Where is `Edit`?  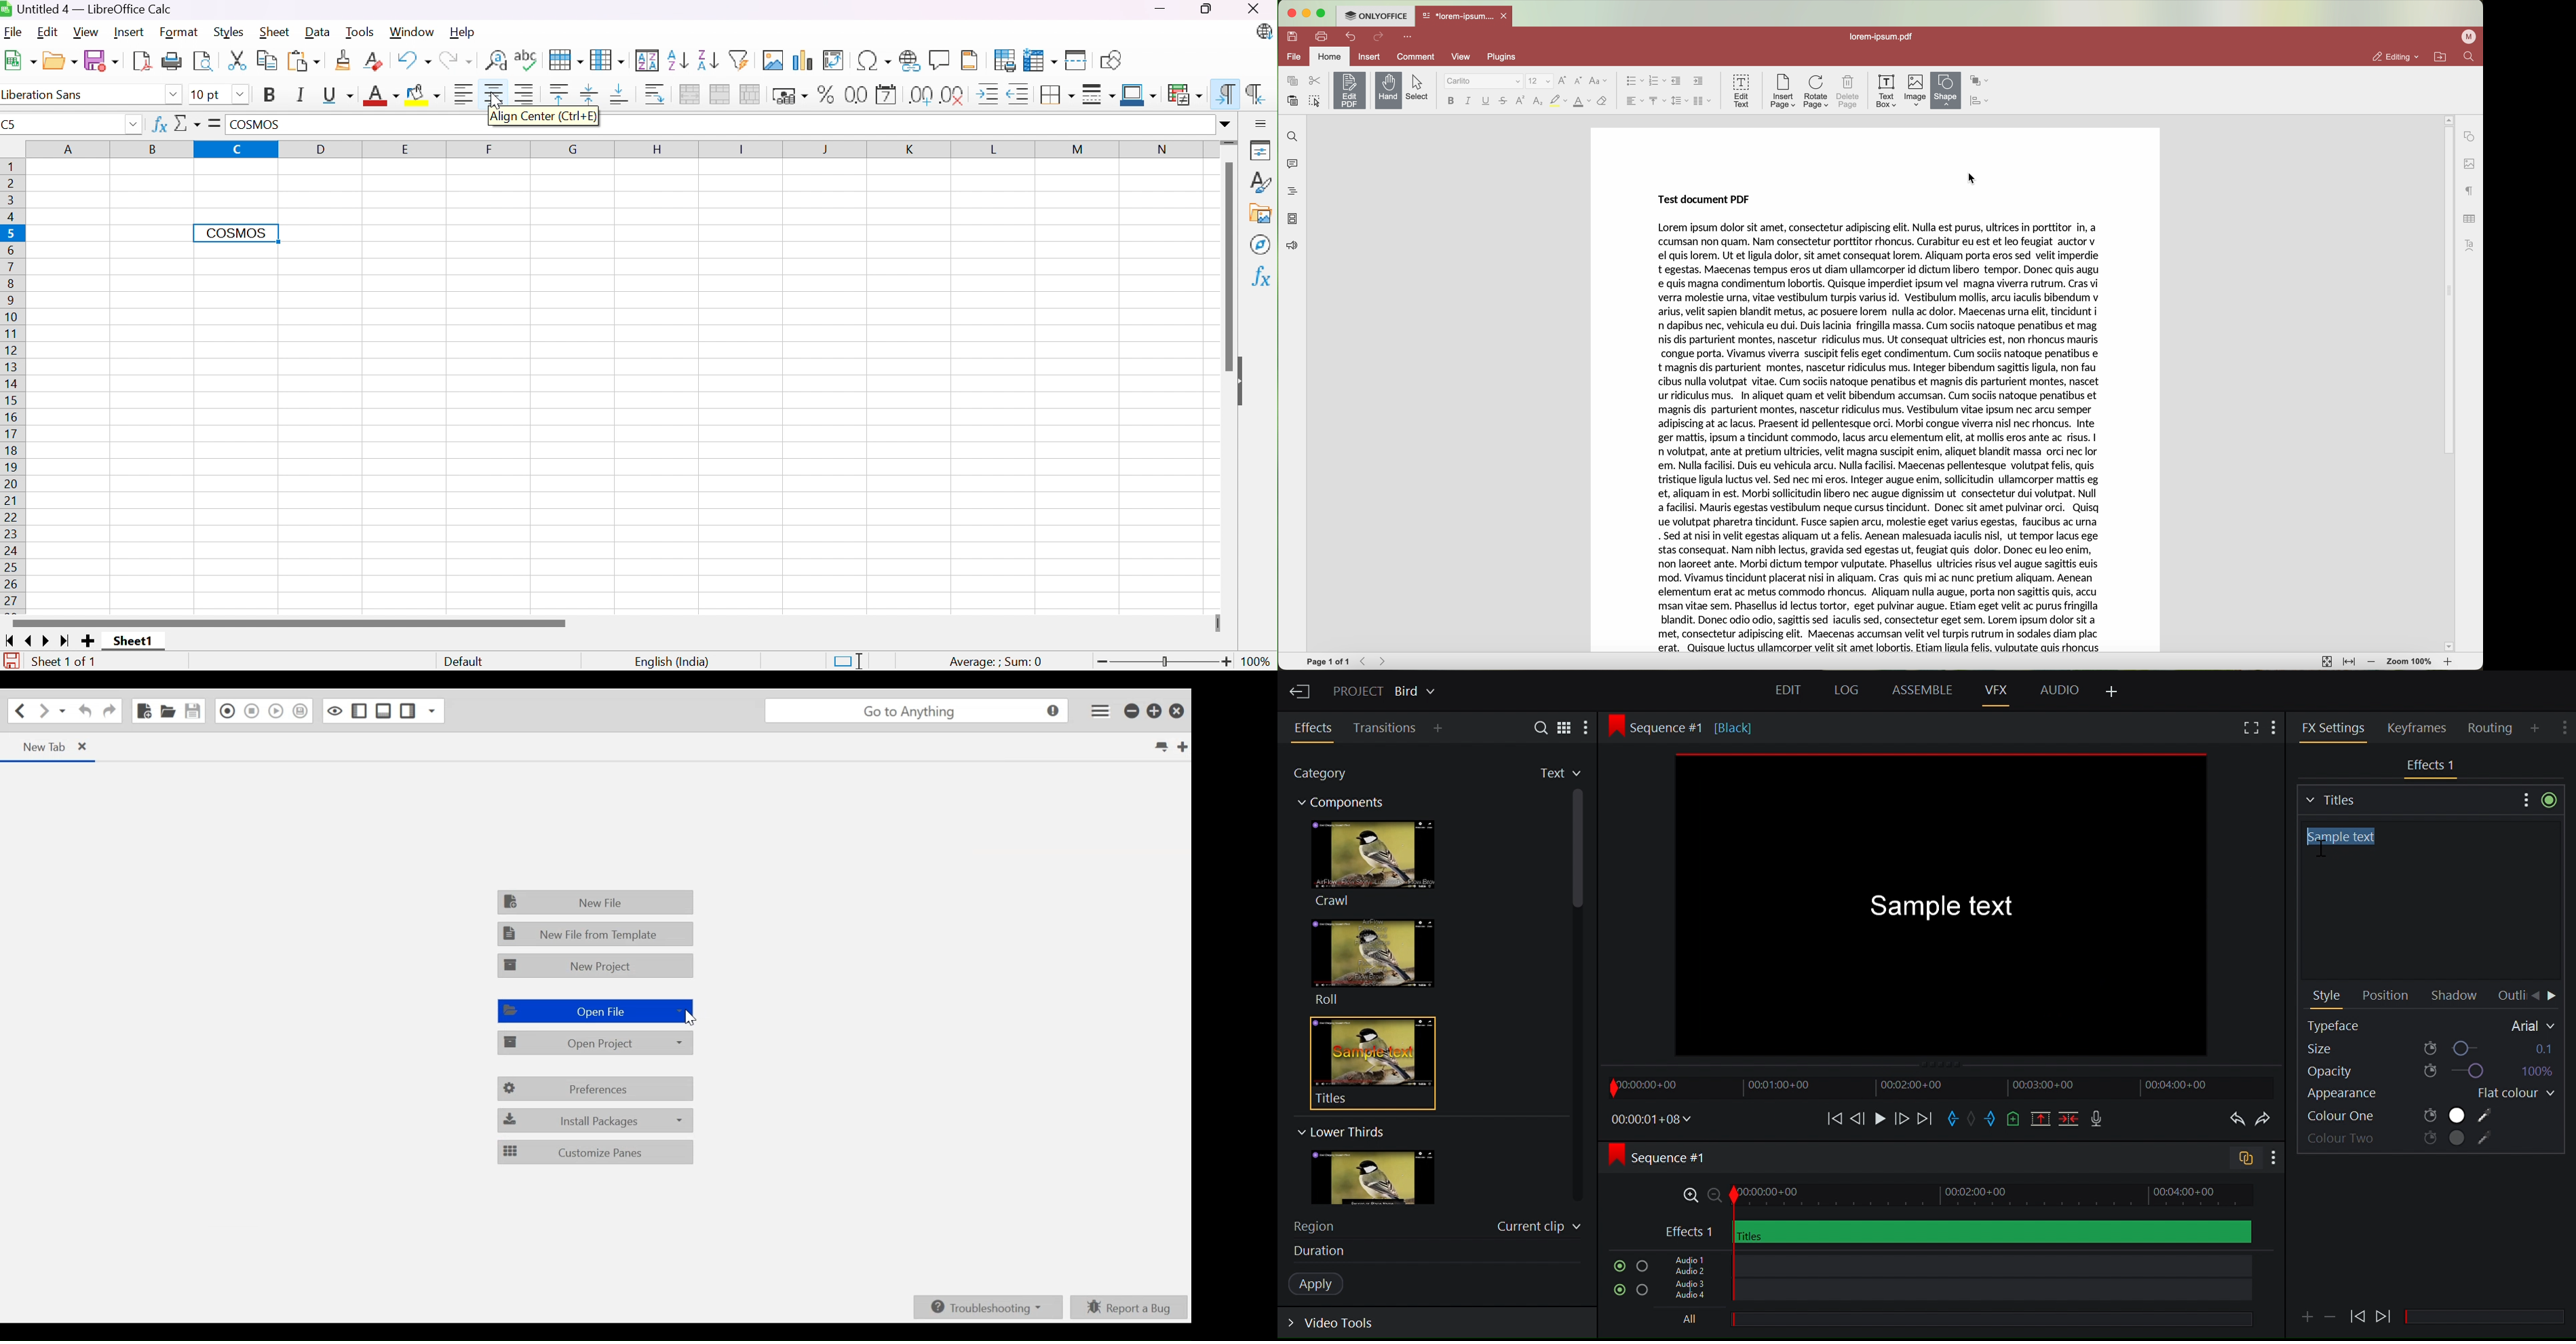
Edit is located at coordinates (1790, 692).